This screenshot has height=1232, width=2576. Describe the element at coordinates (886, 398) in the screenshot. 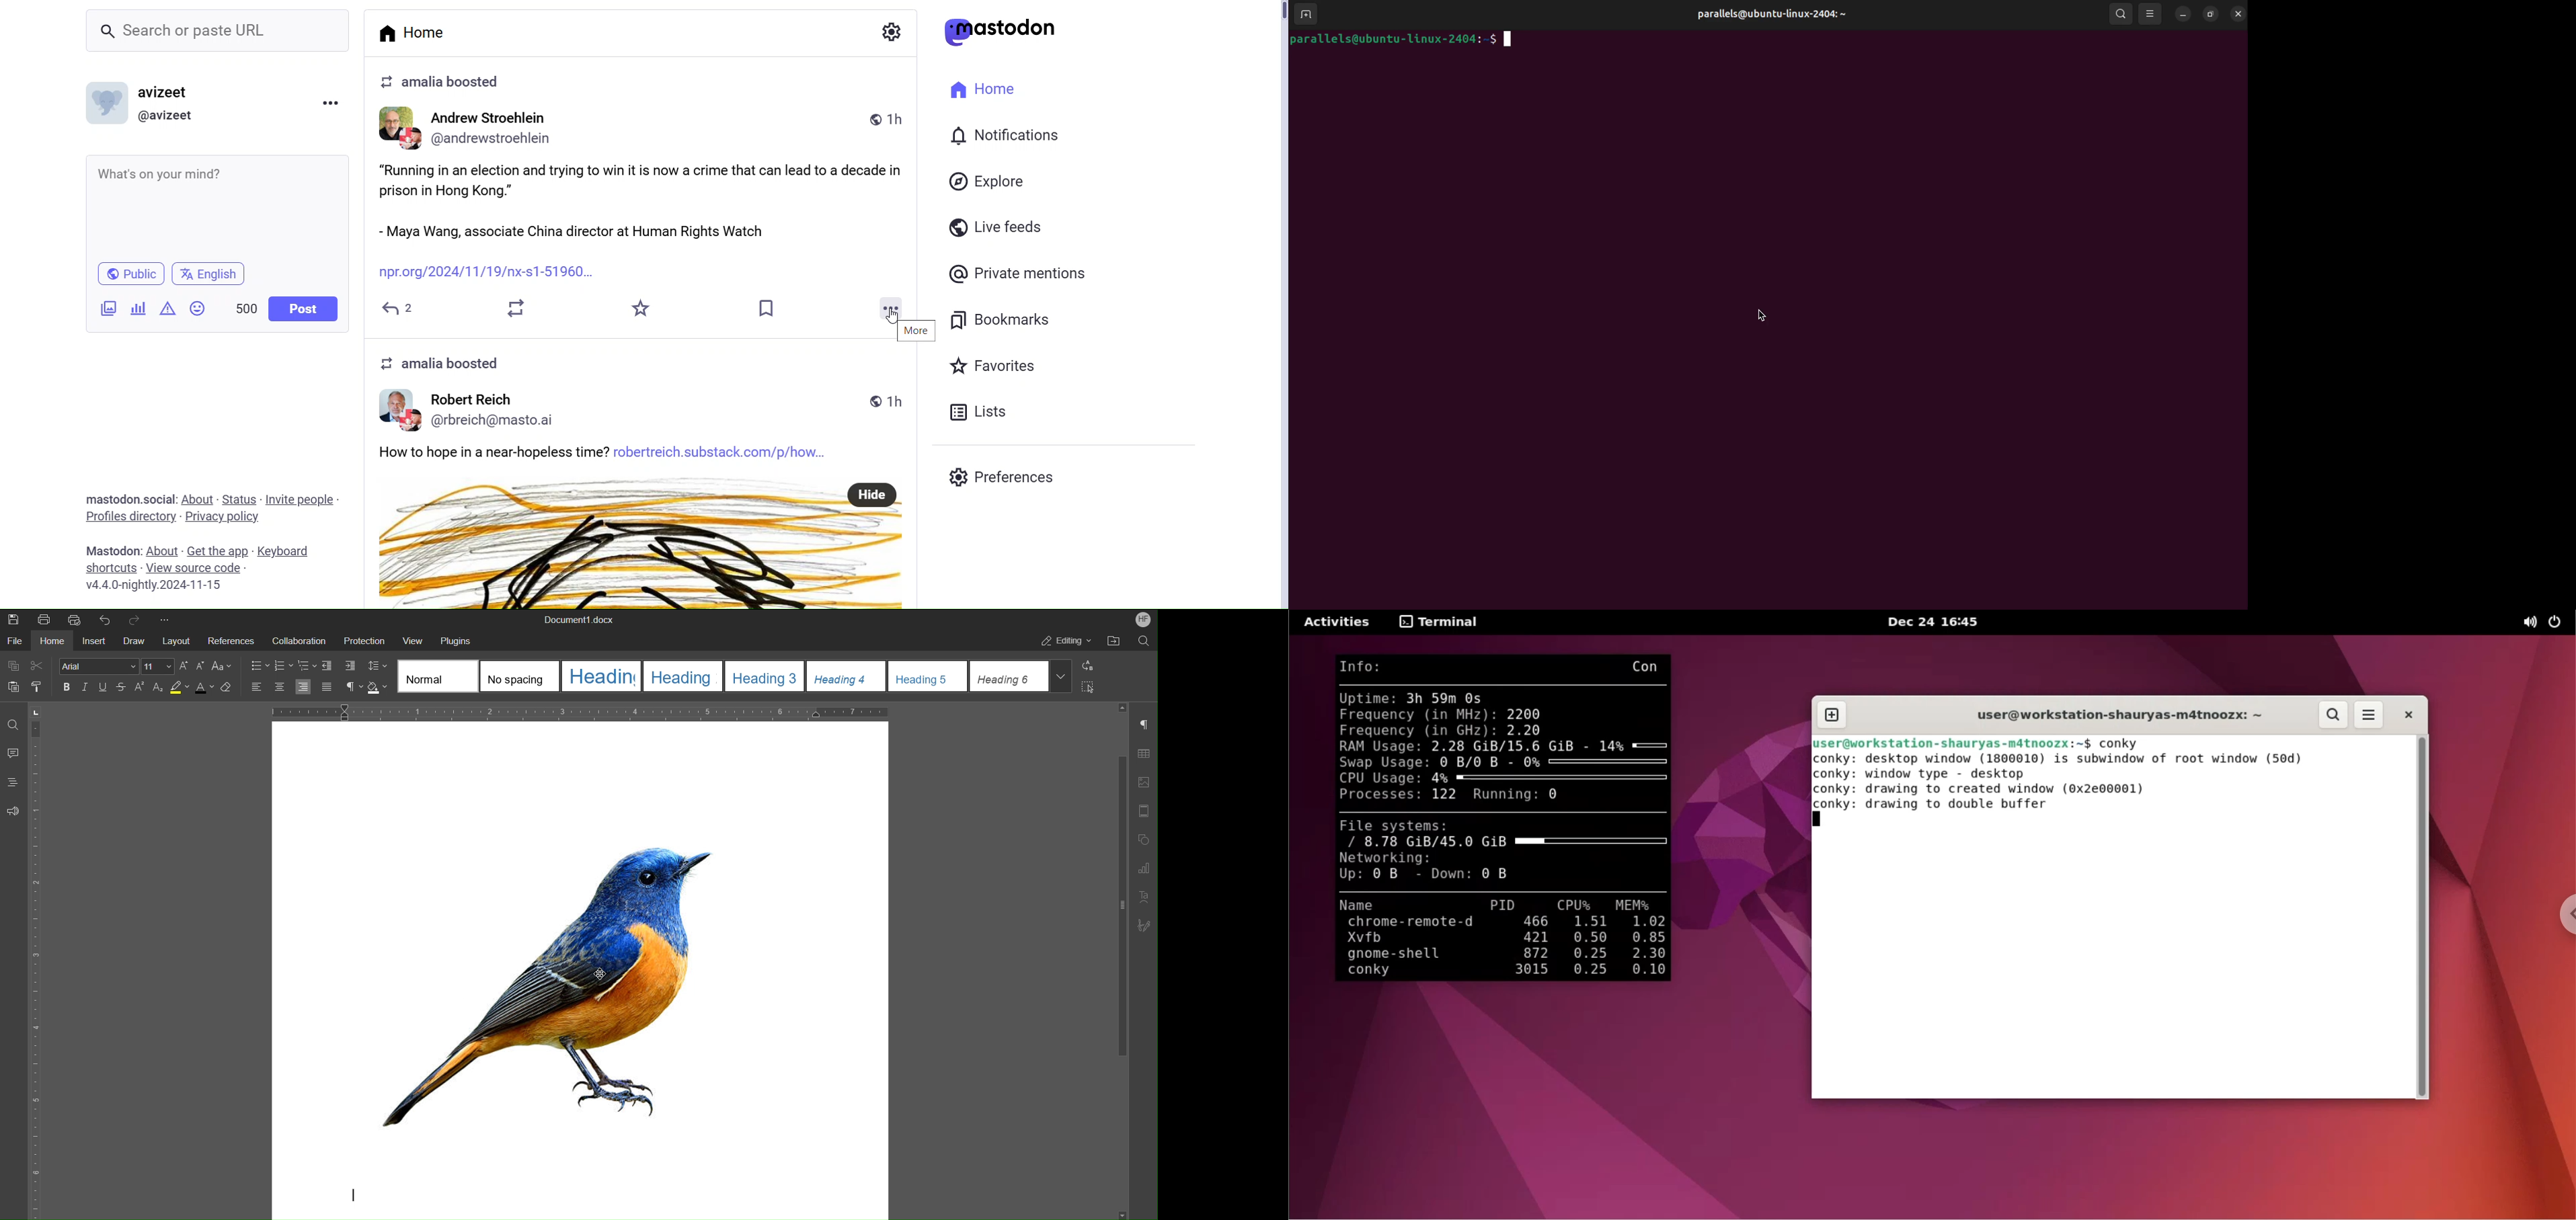

I see `Time Posted` at that location.